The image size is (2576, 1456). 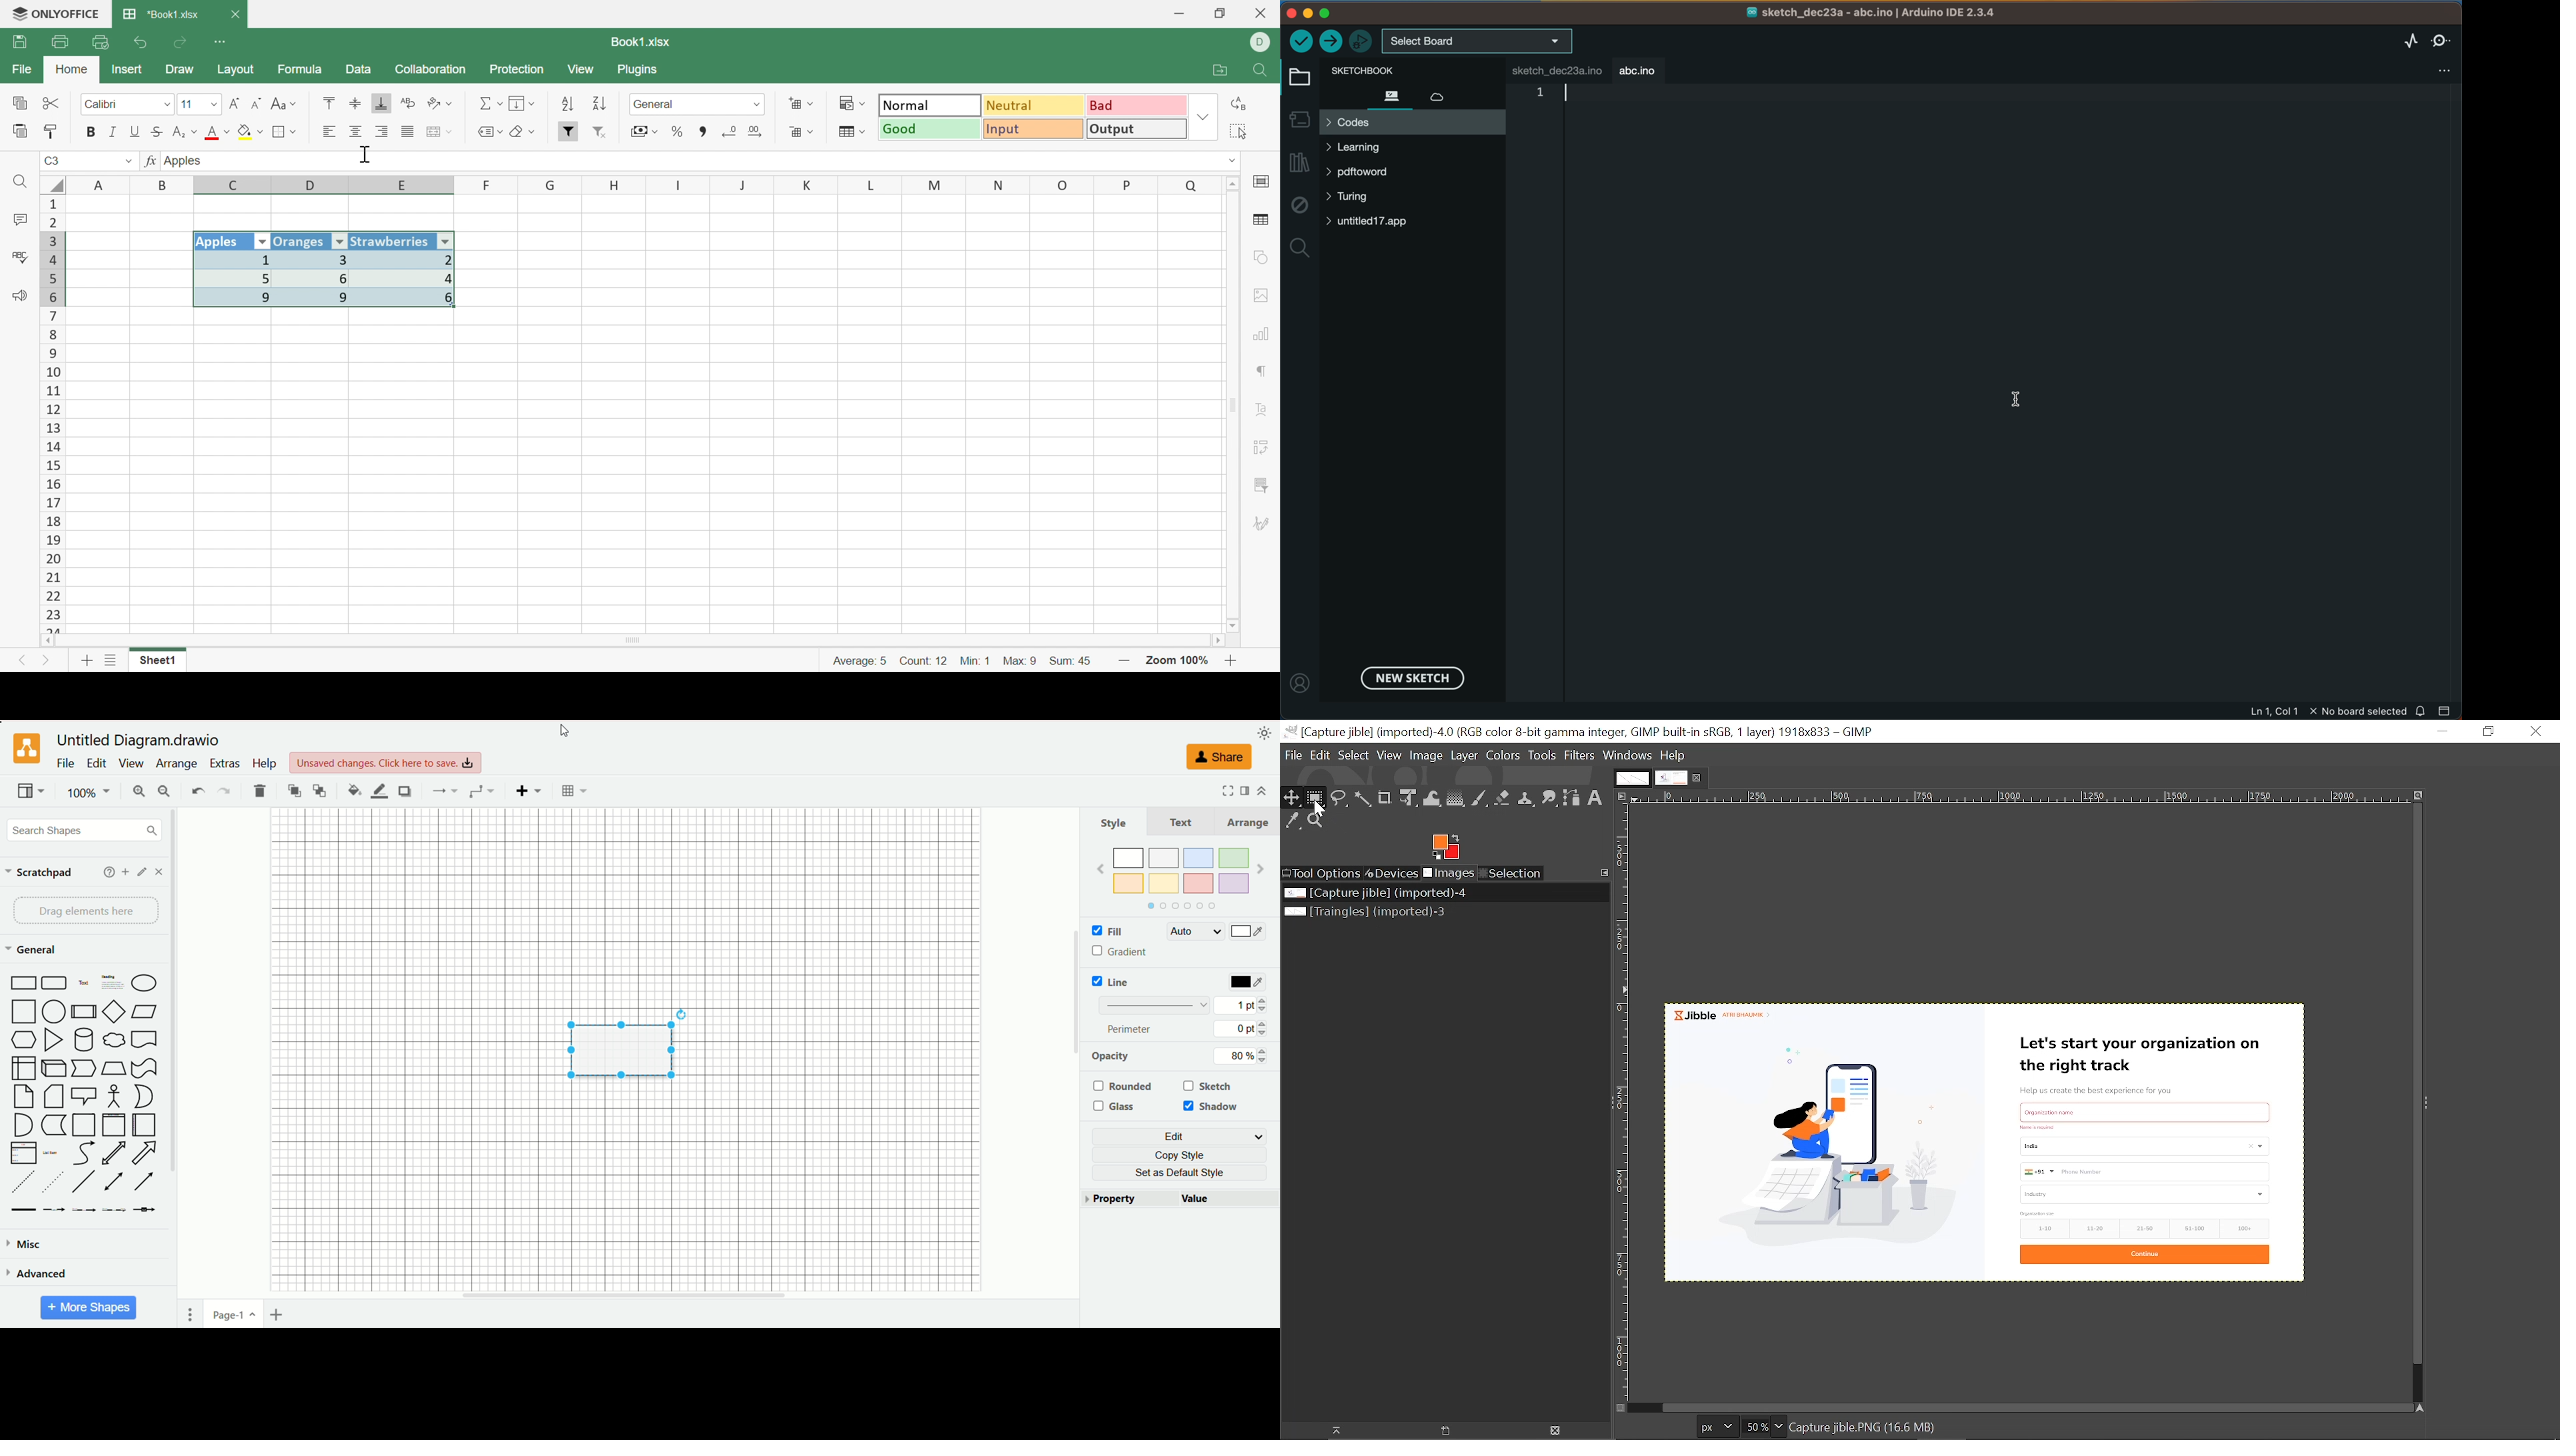 I want to click on Table with borders, so click(x=335, y=275).